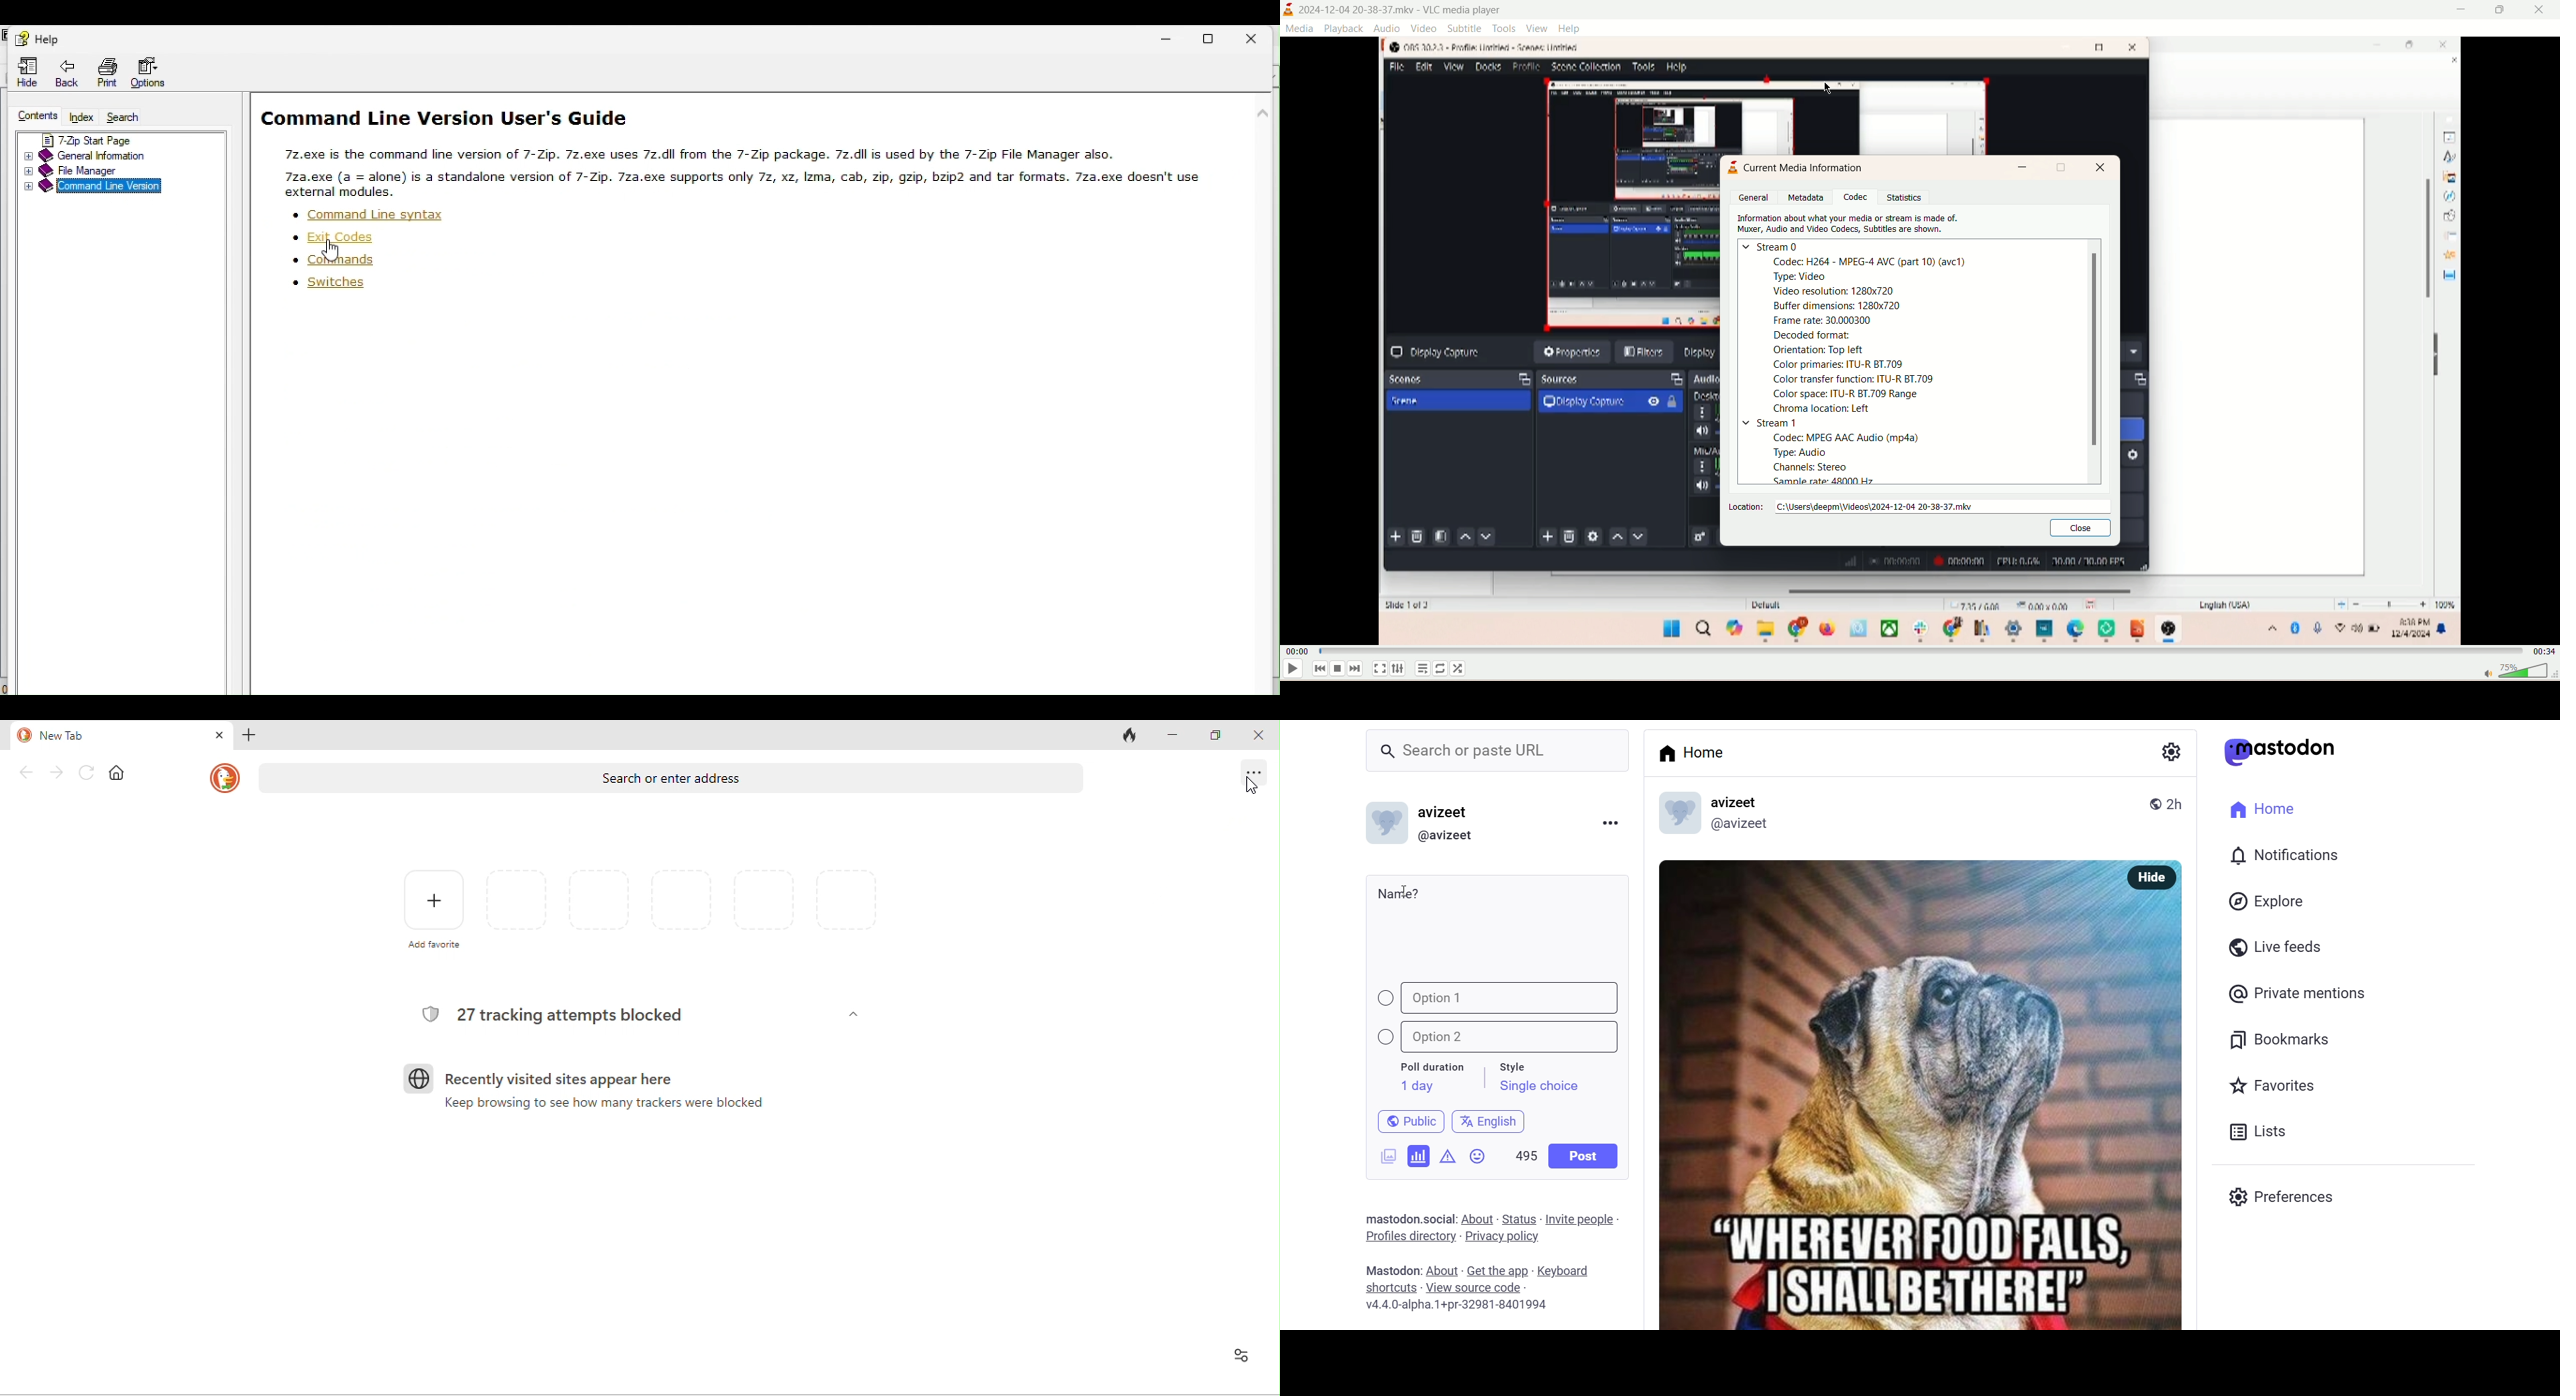 Image resolution: width=2576 pixels, height=1400 pixels. What do you see at coordinates (1827, 88) in the screenshot?
I see `cursor` at bounding box center [1827, 88].